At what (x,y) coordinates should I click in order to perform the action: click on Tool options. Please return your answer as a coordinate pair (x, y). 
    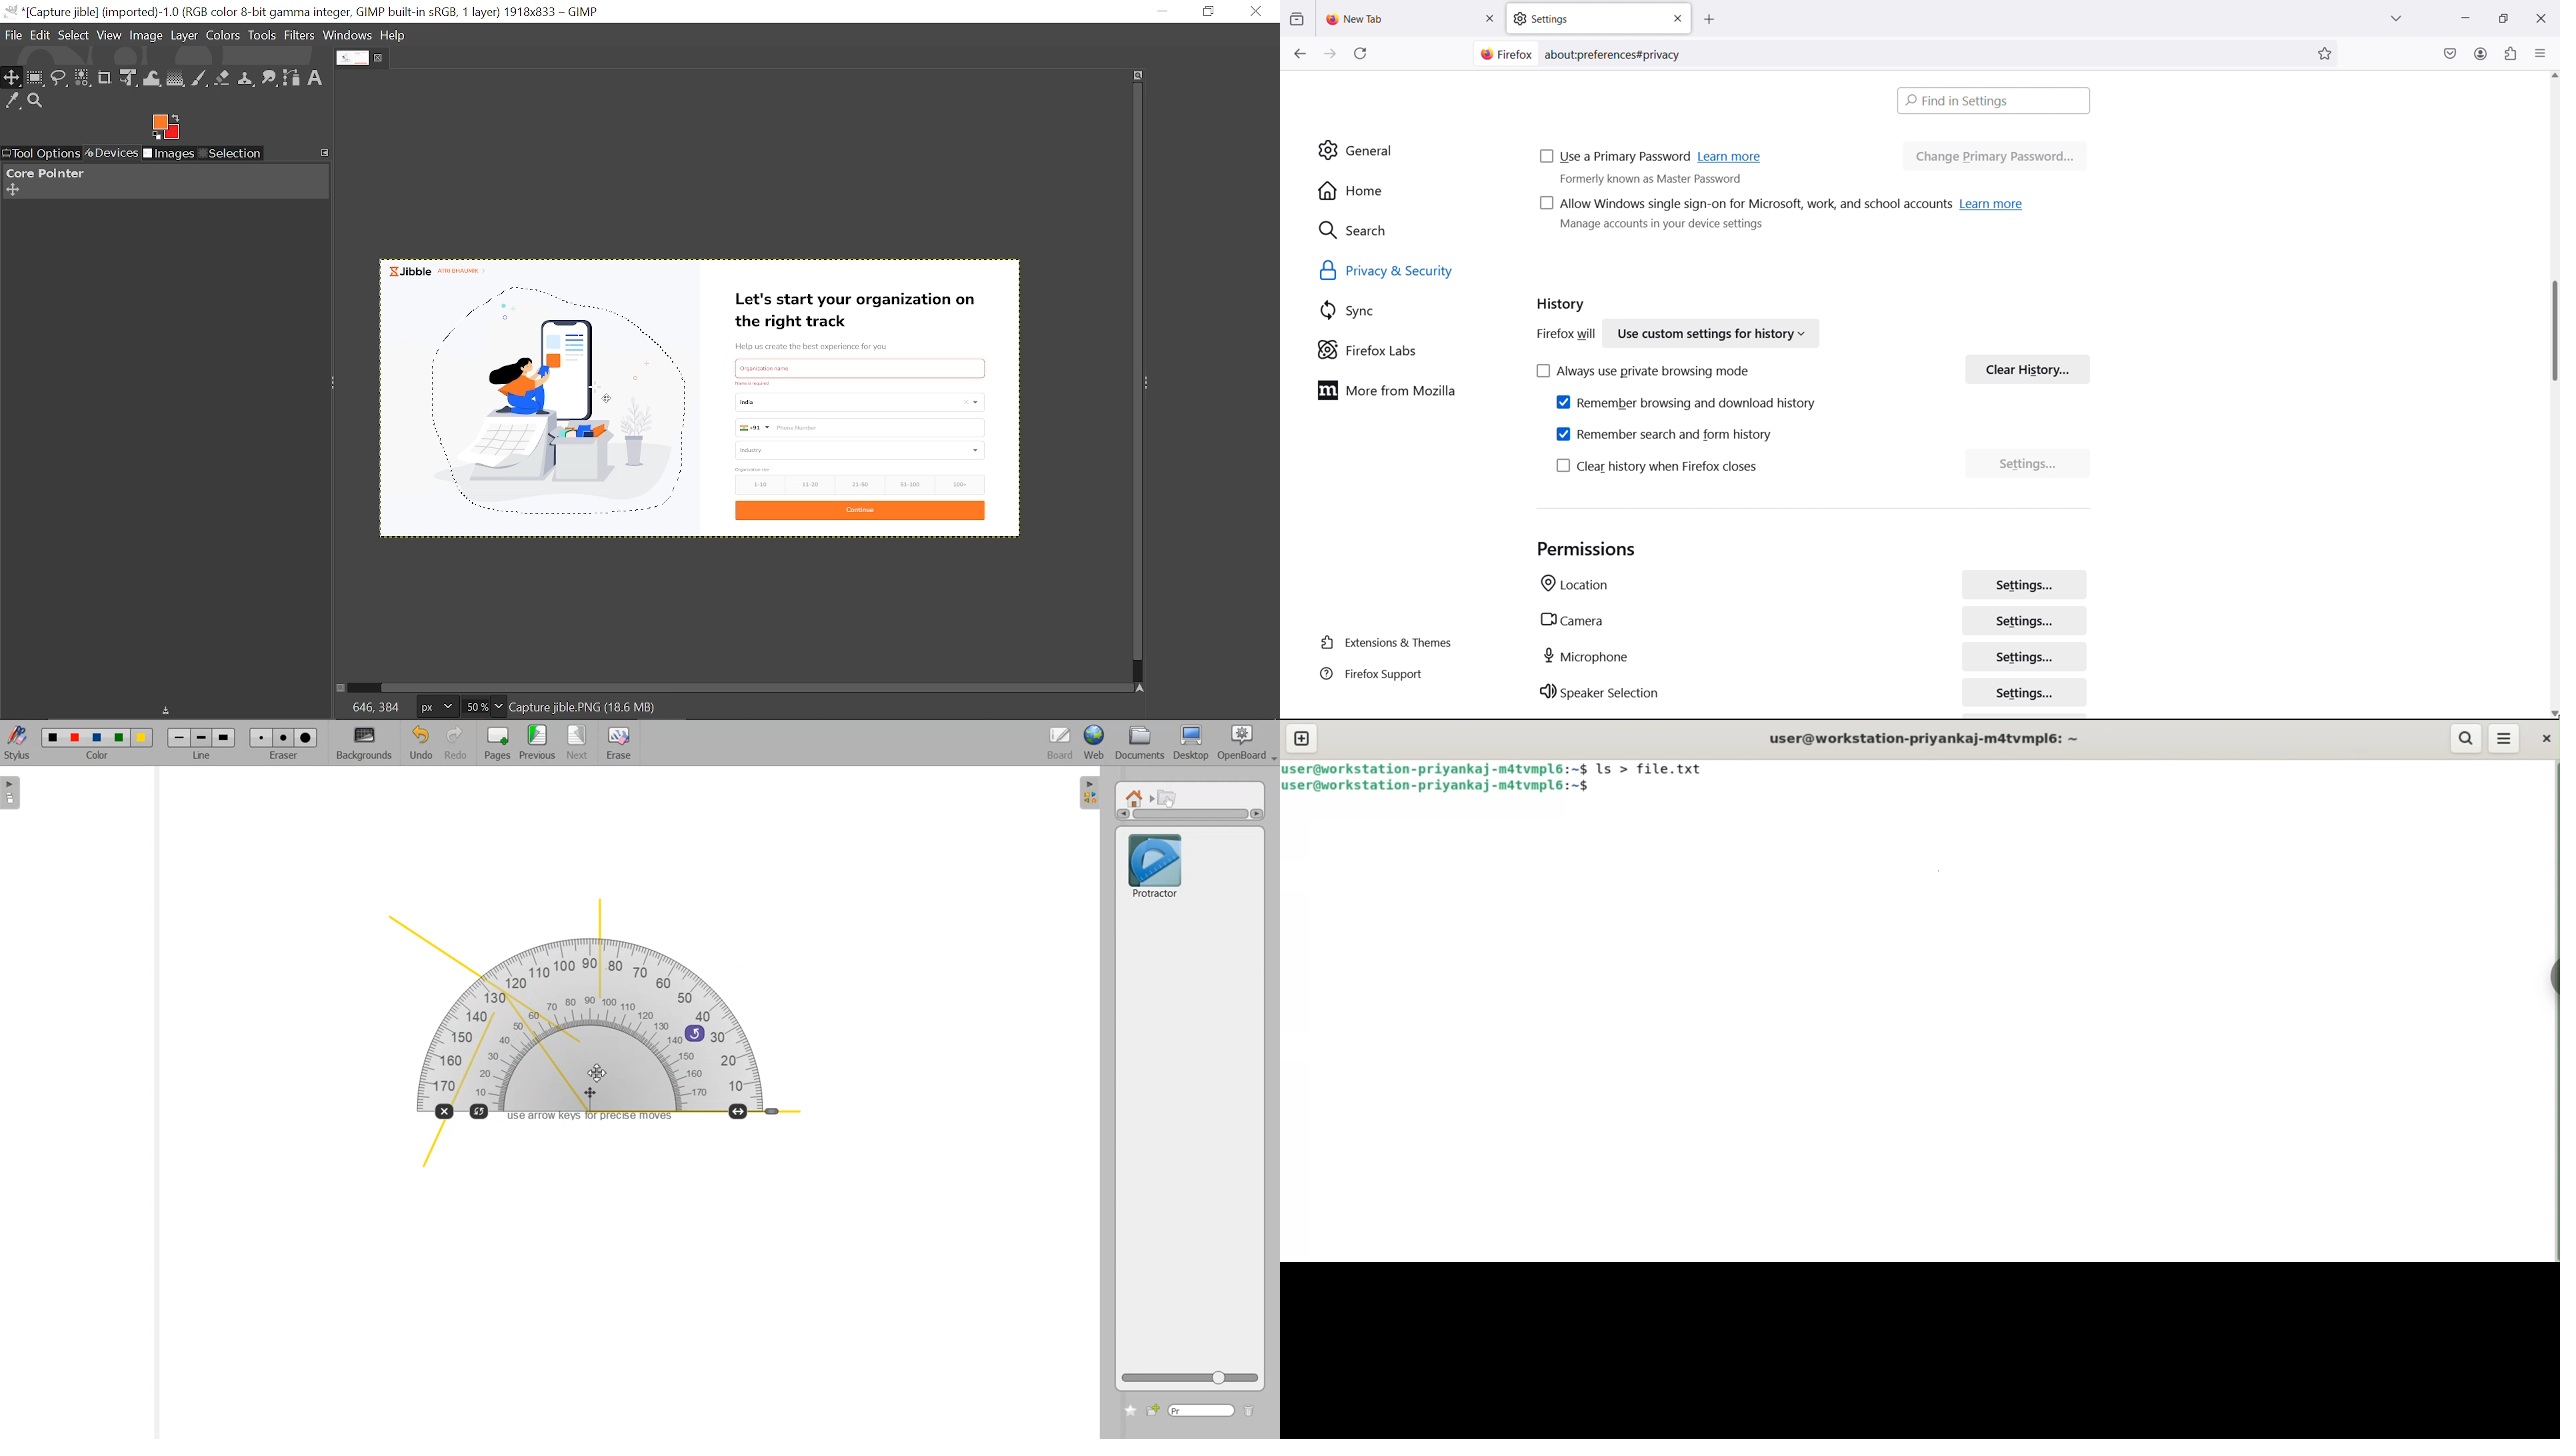
    Looking at the image, I should click on (40, 154).